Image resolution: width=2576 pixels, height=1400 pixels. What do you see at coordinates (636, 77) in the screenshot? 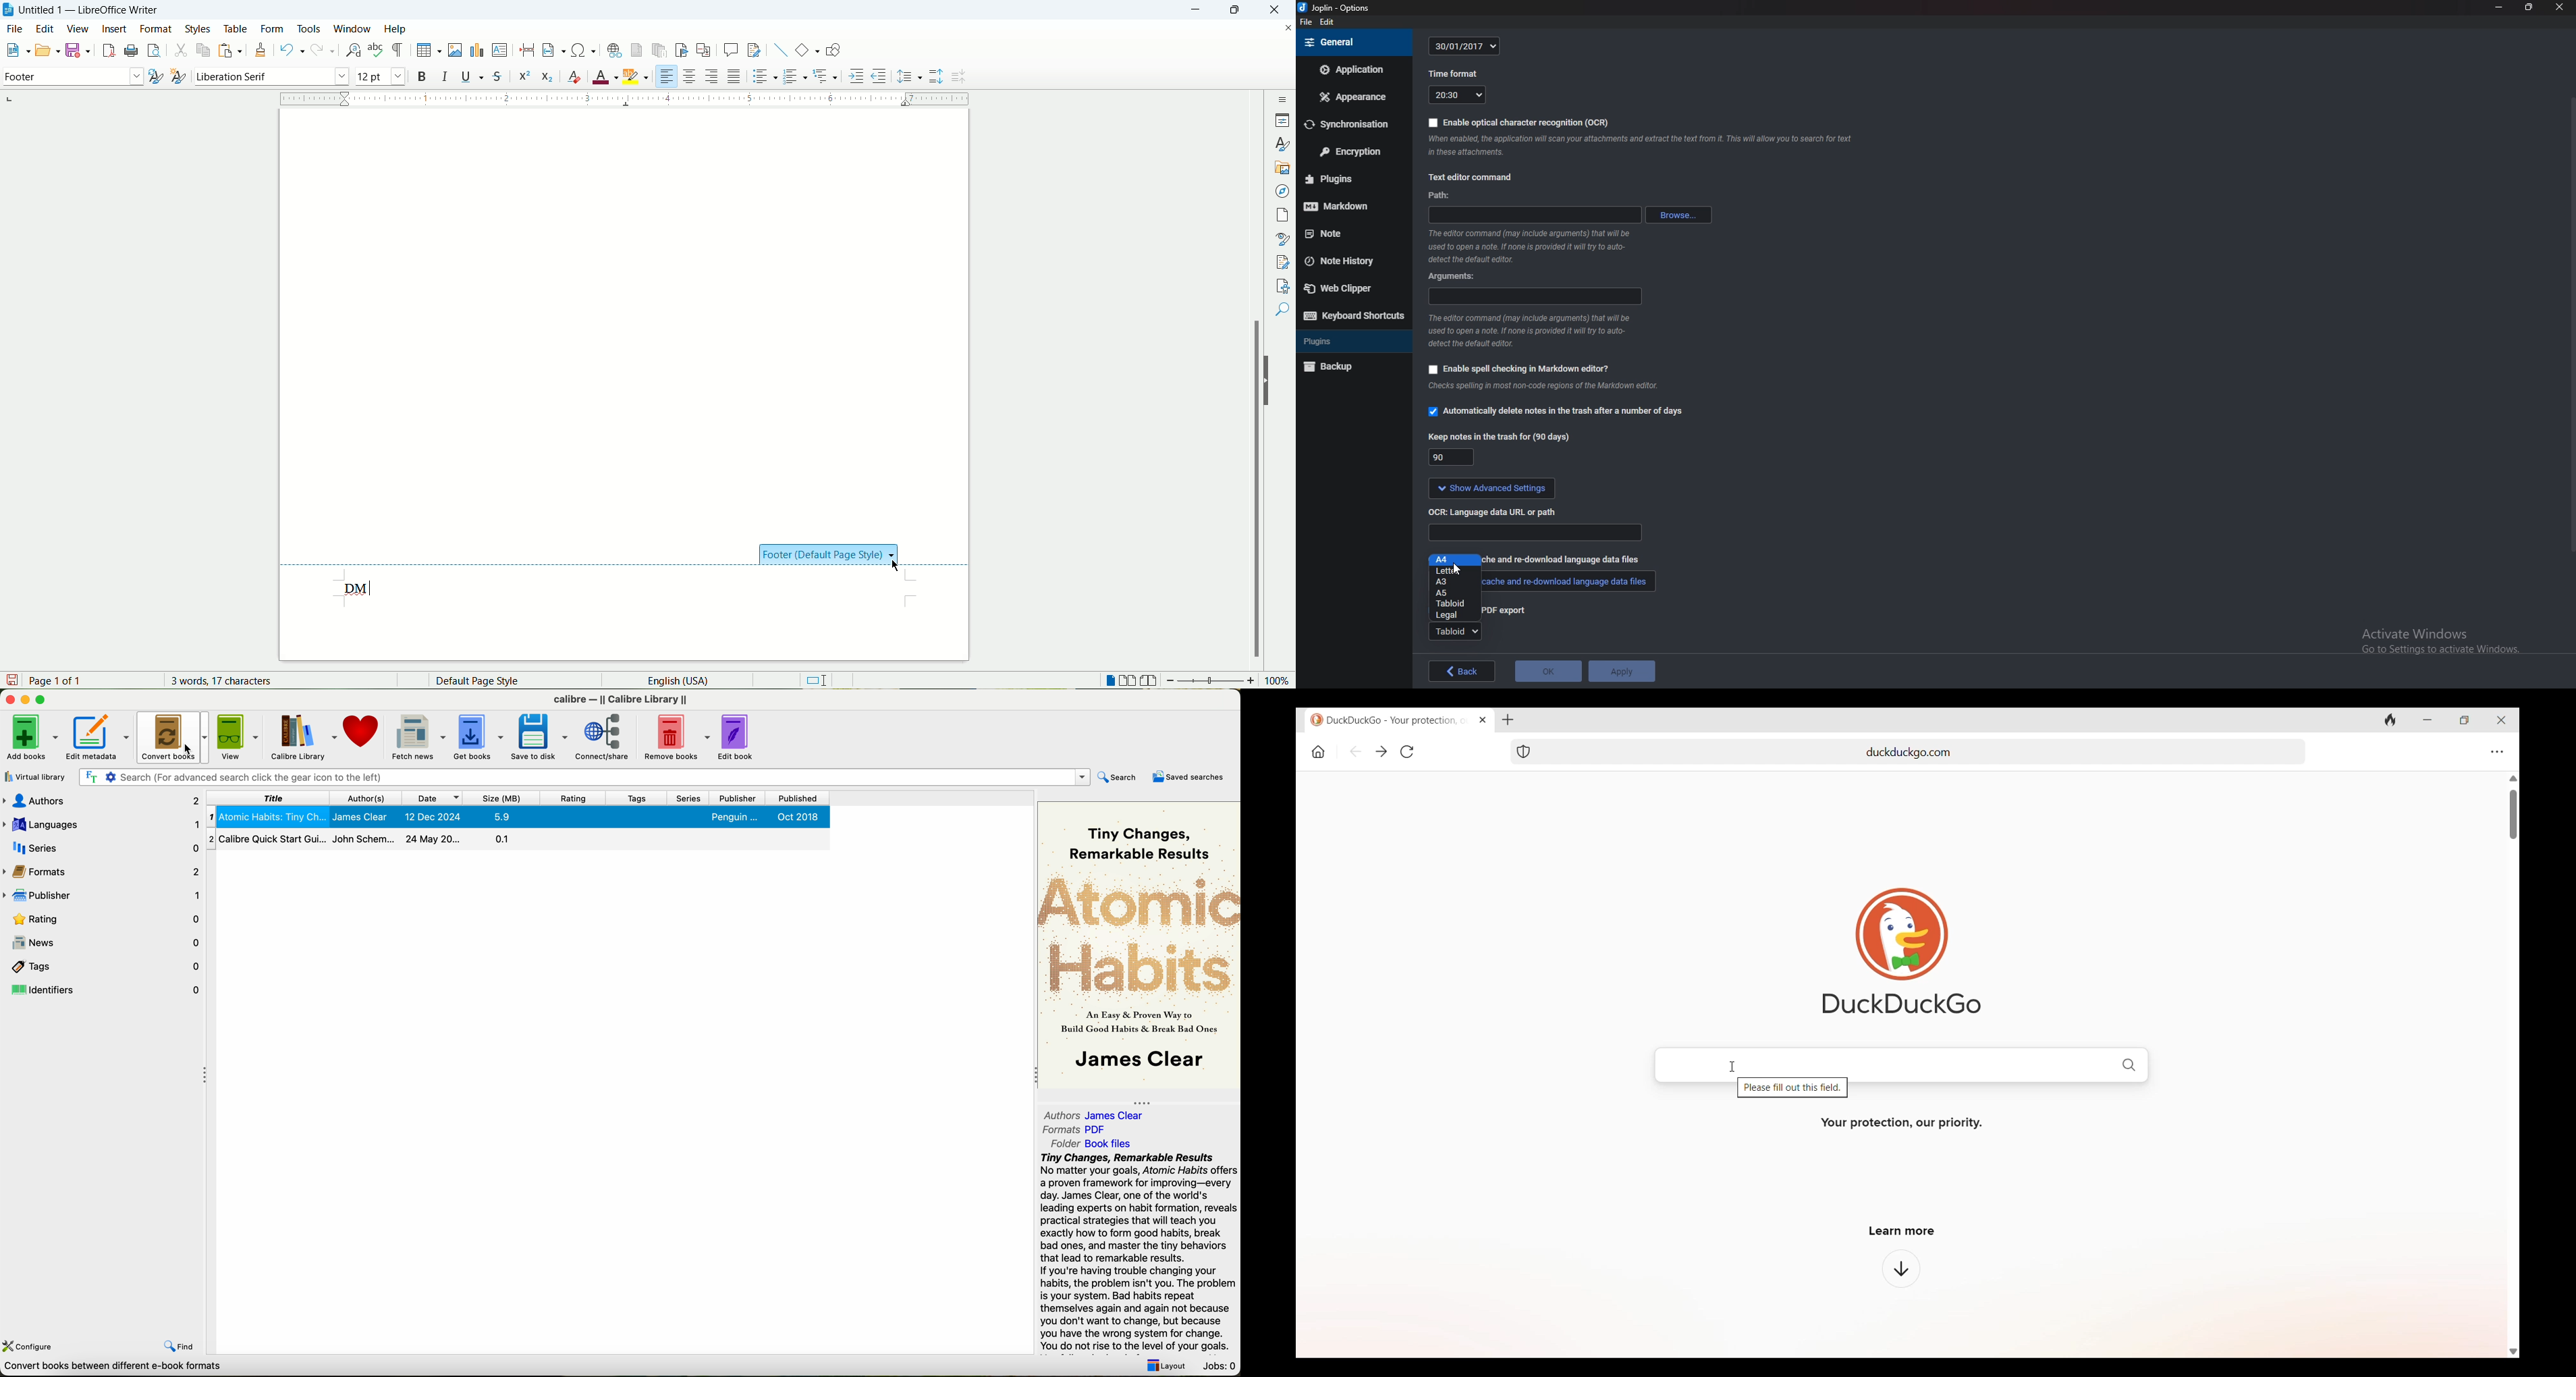
I see `text highlighting` at bounding box center [636, 77].